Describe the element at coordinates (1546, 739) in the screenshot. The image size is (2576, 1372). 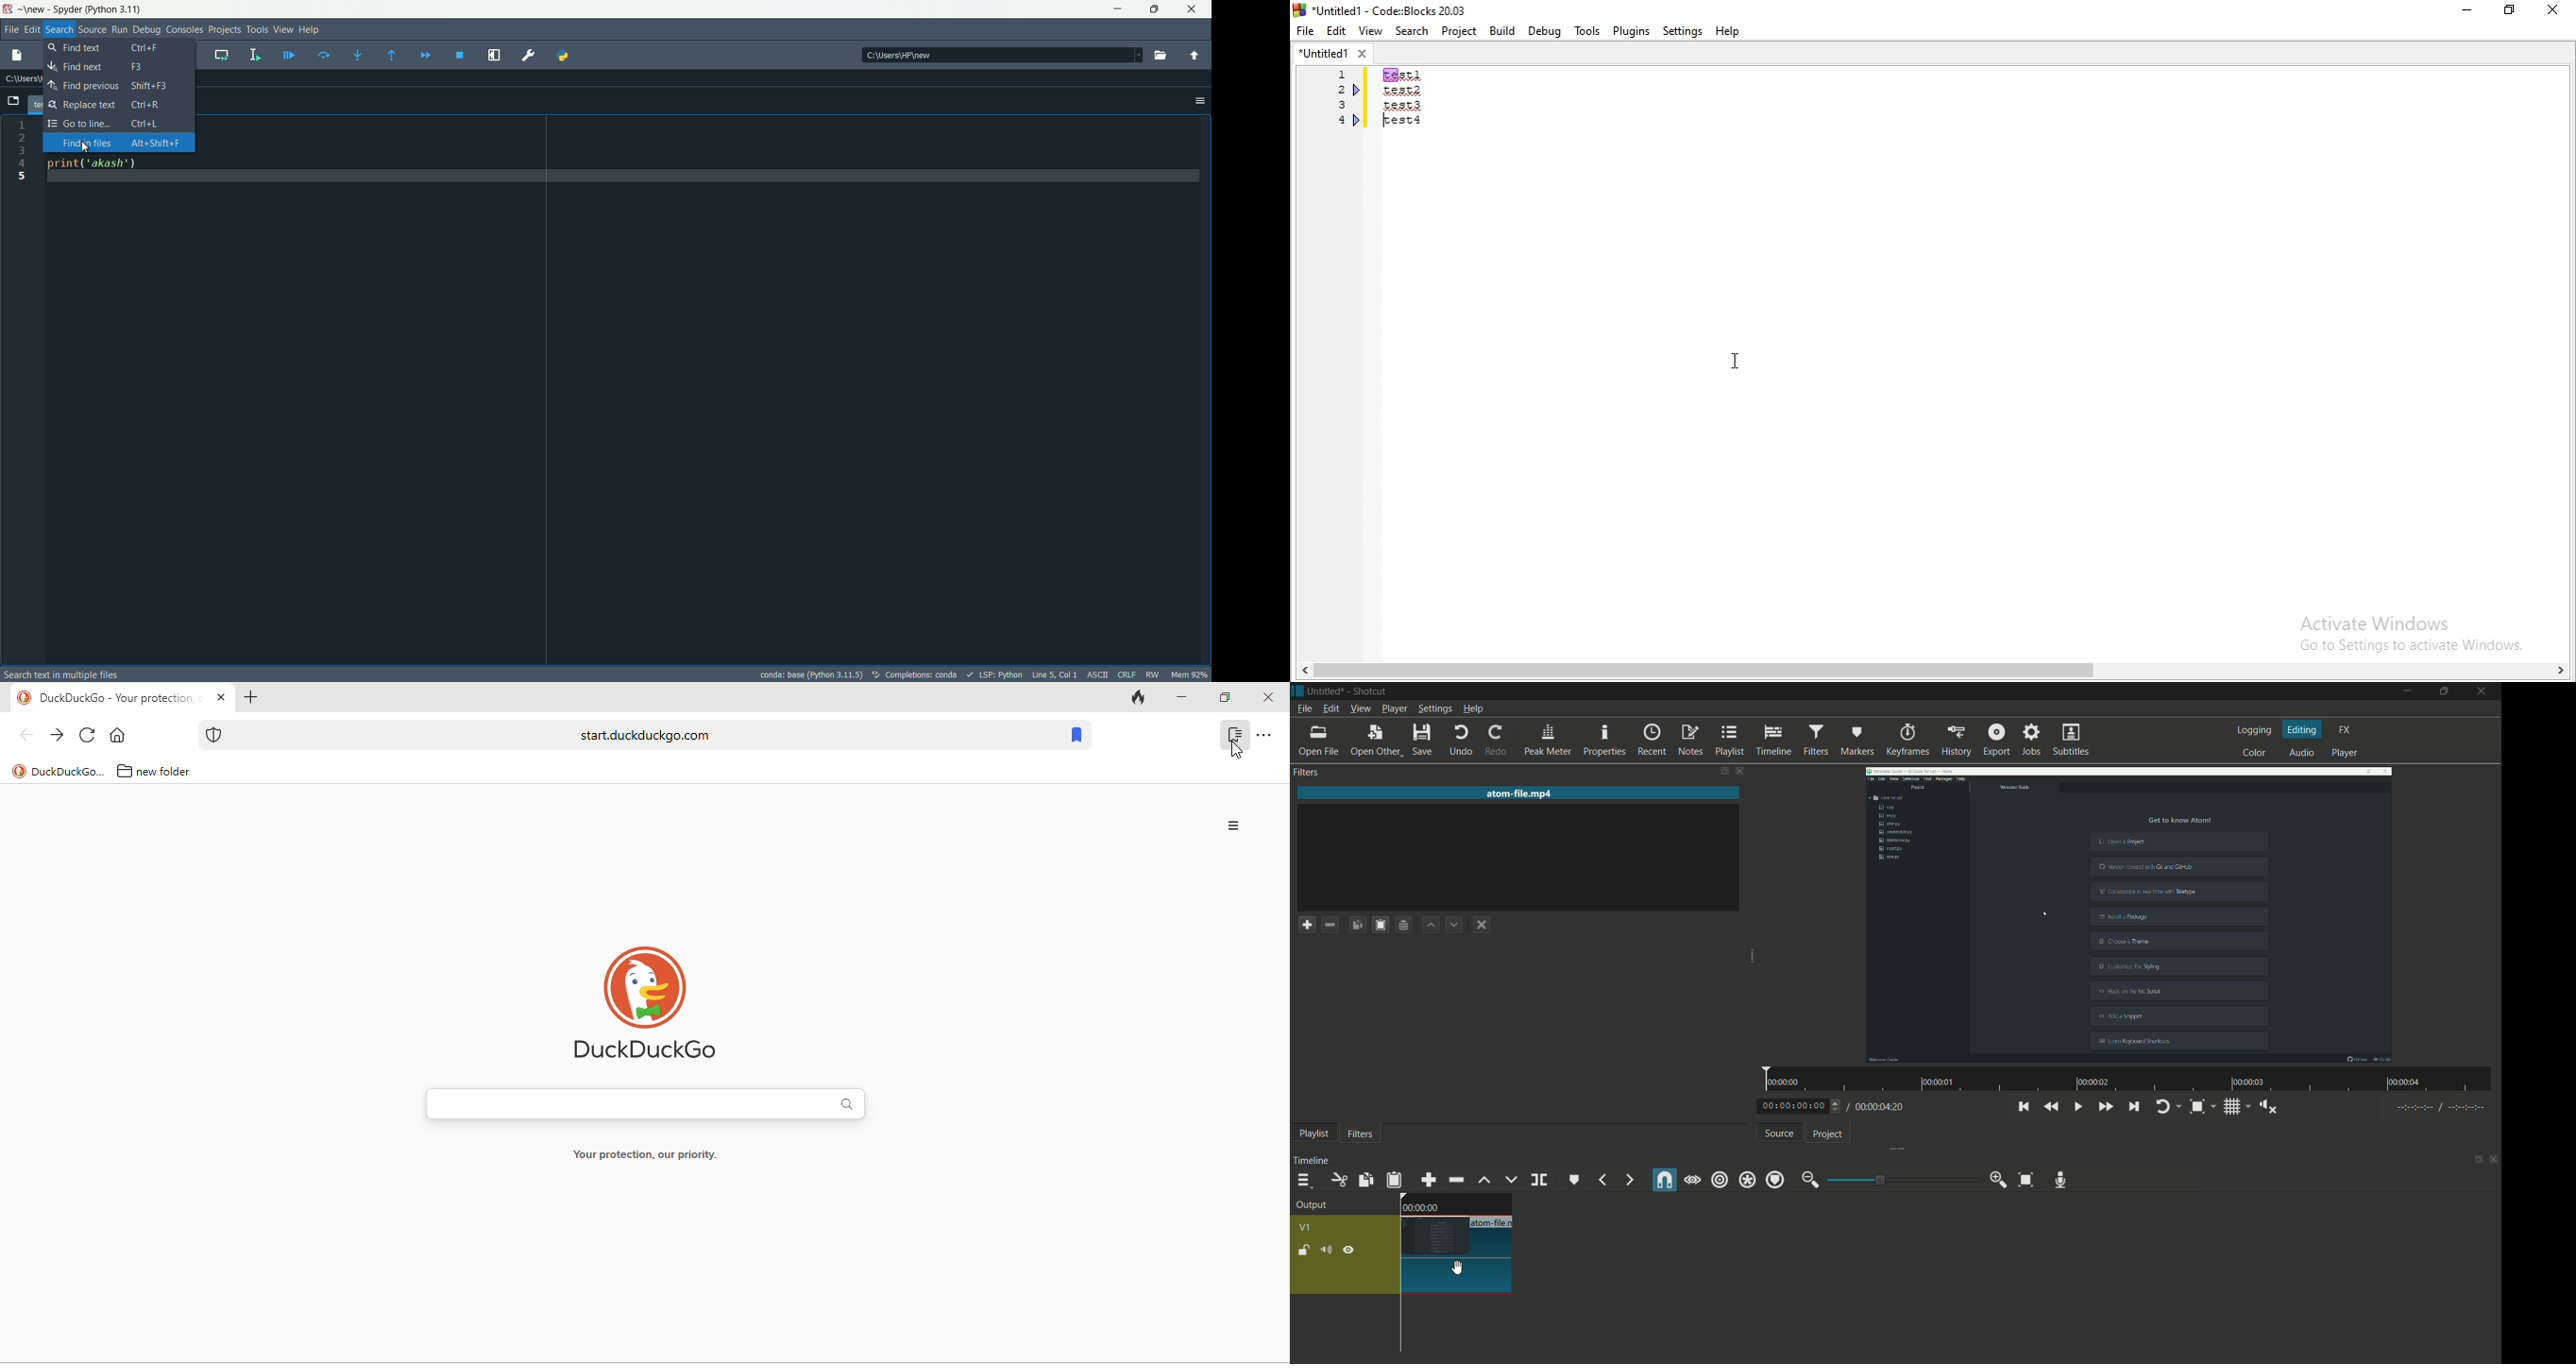
I see `peak meter` at that location.